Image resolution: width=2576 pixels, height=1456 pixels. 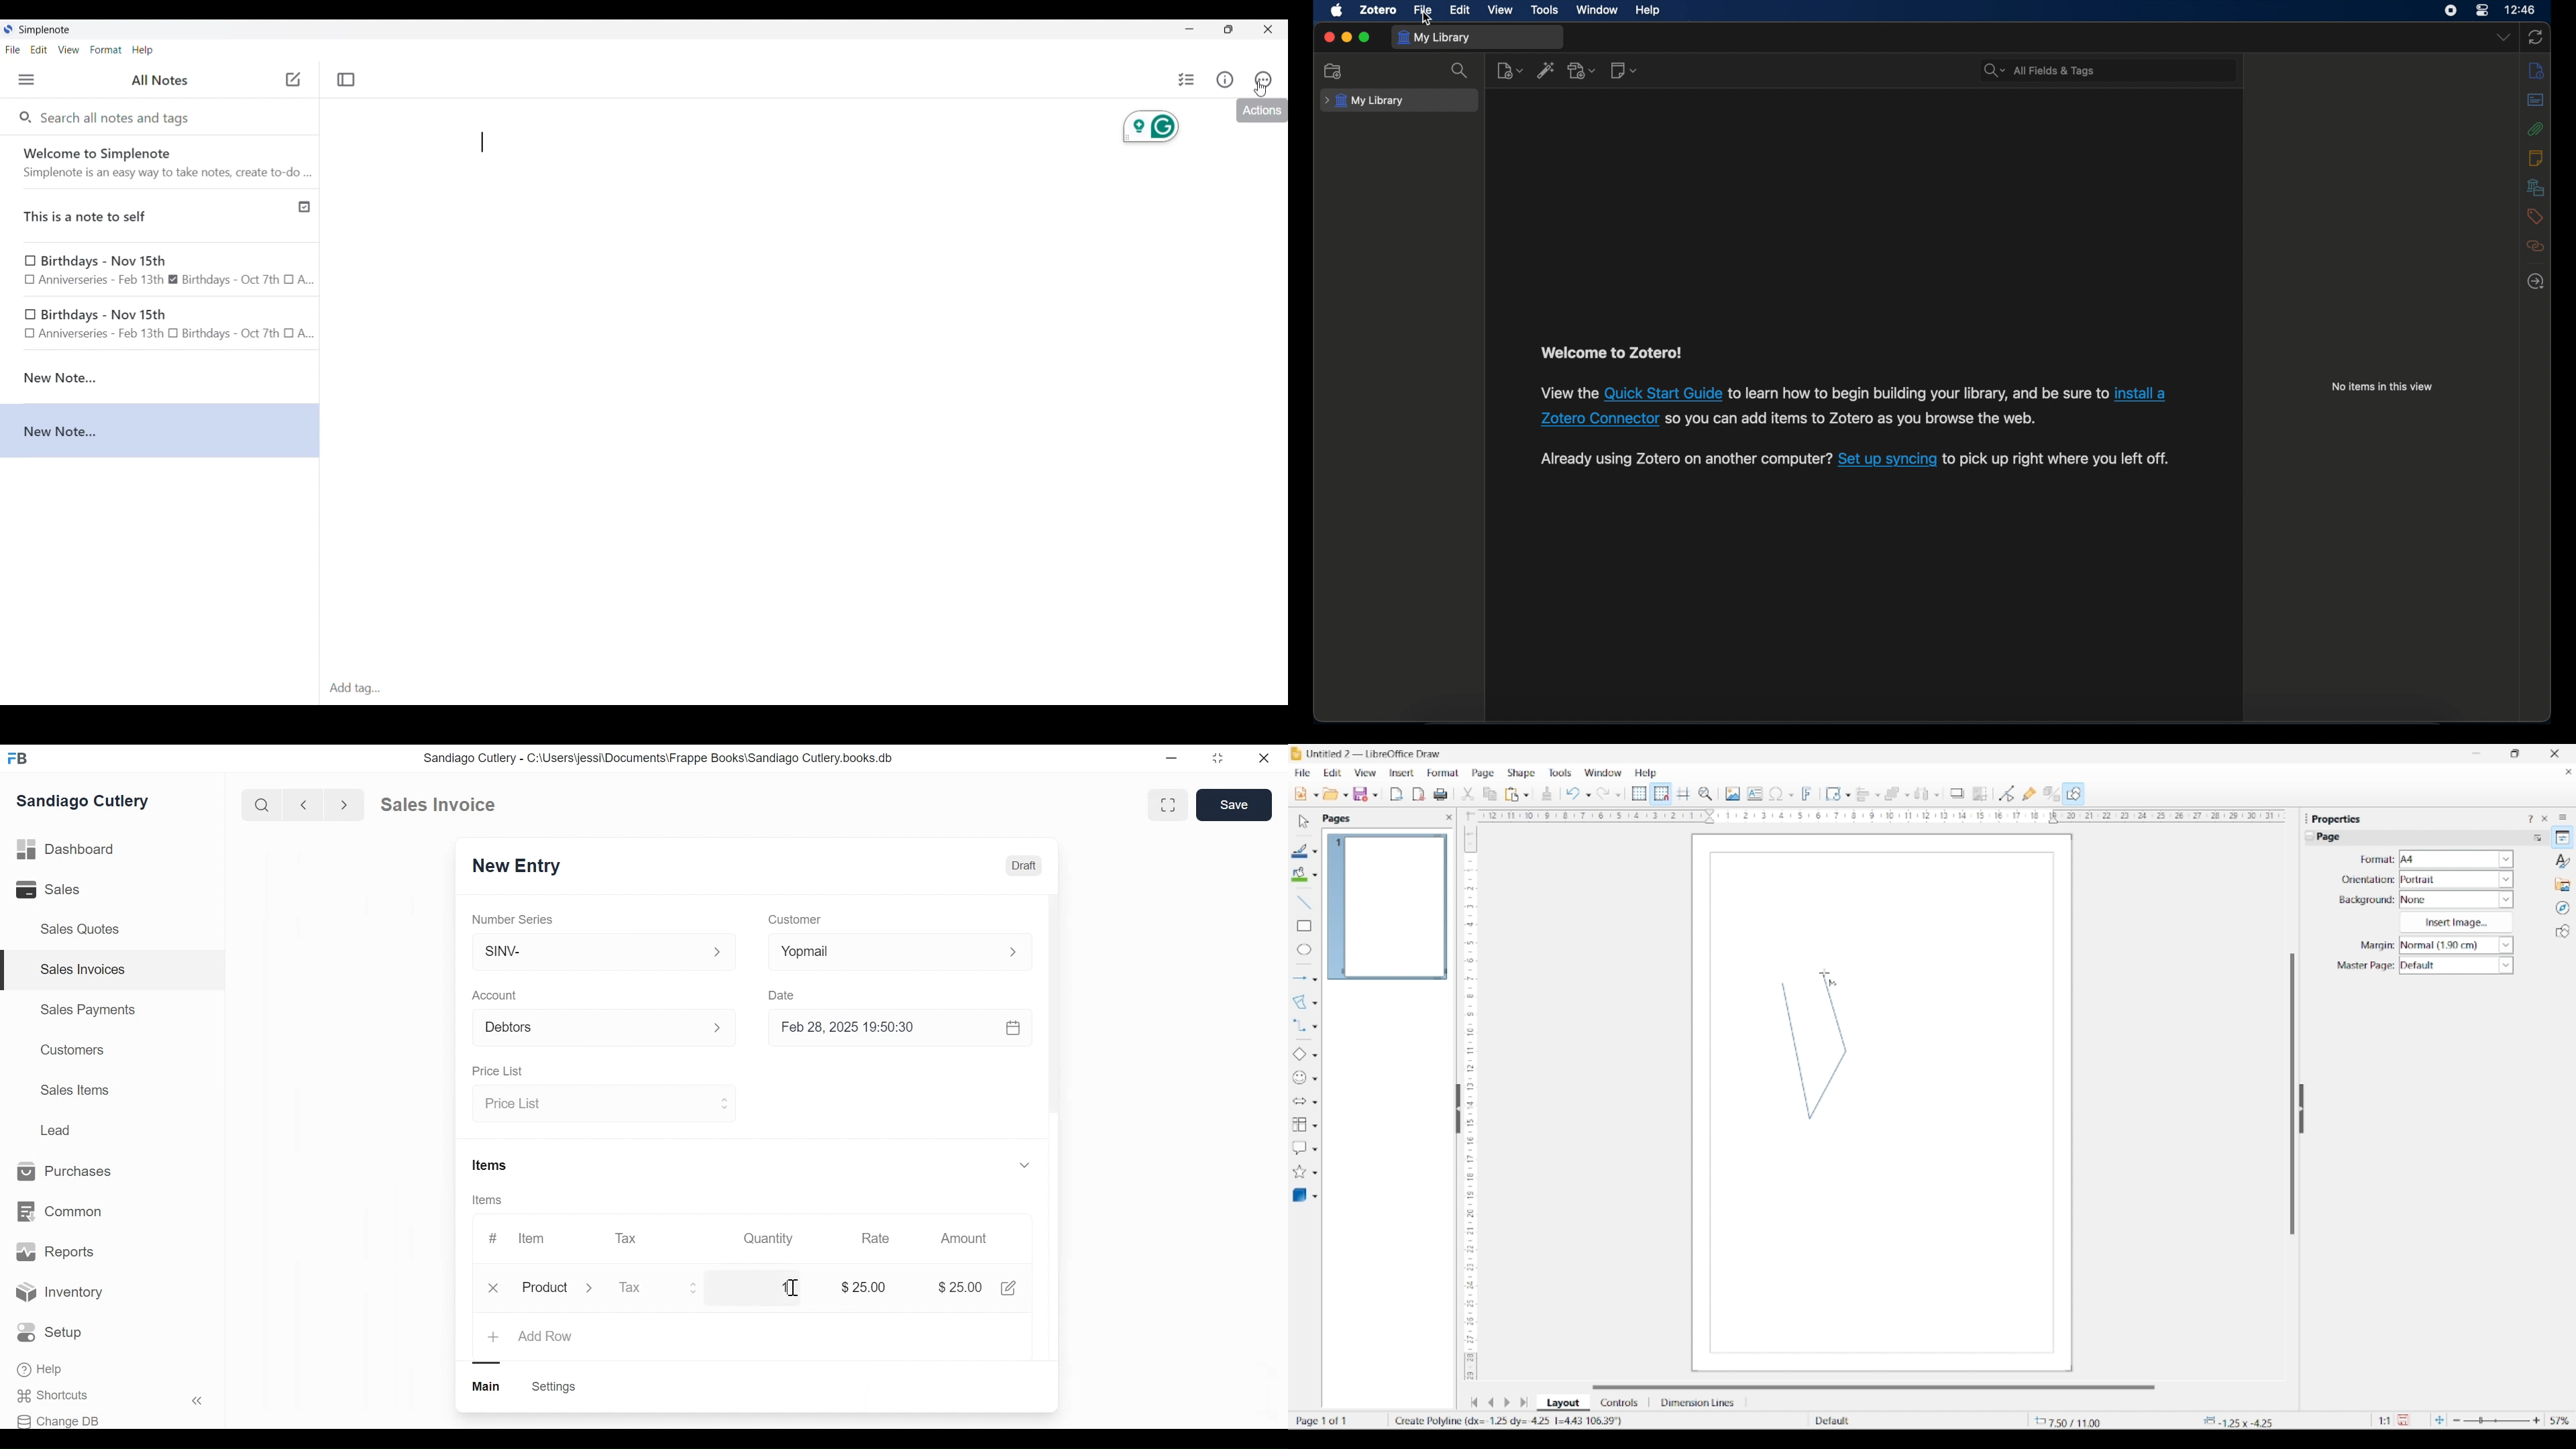 What do you see at coordinates (1315, 1004) in the screenshot?
I see `Curve and polygon options` at bounding box center [1315, 1004].